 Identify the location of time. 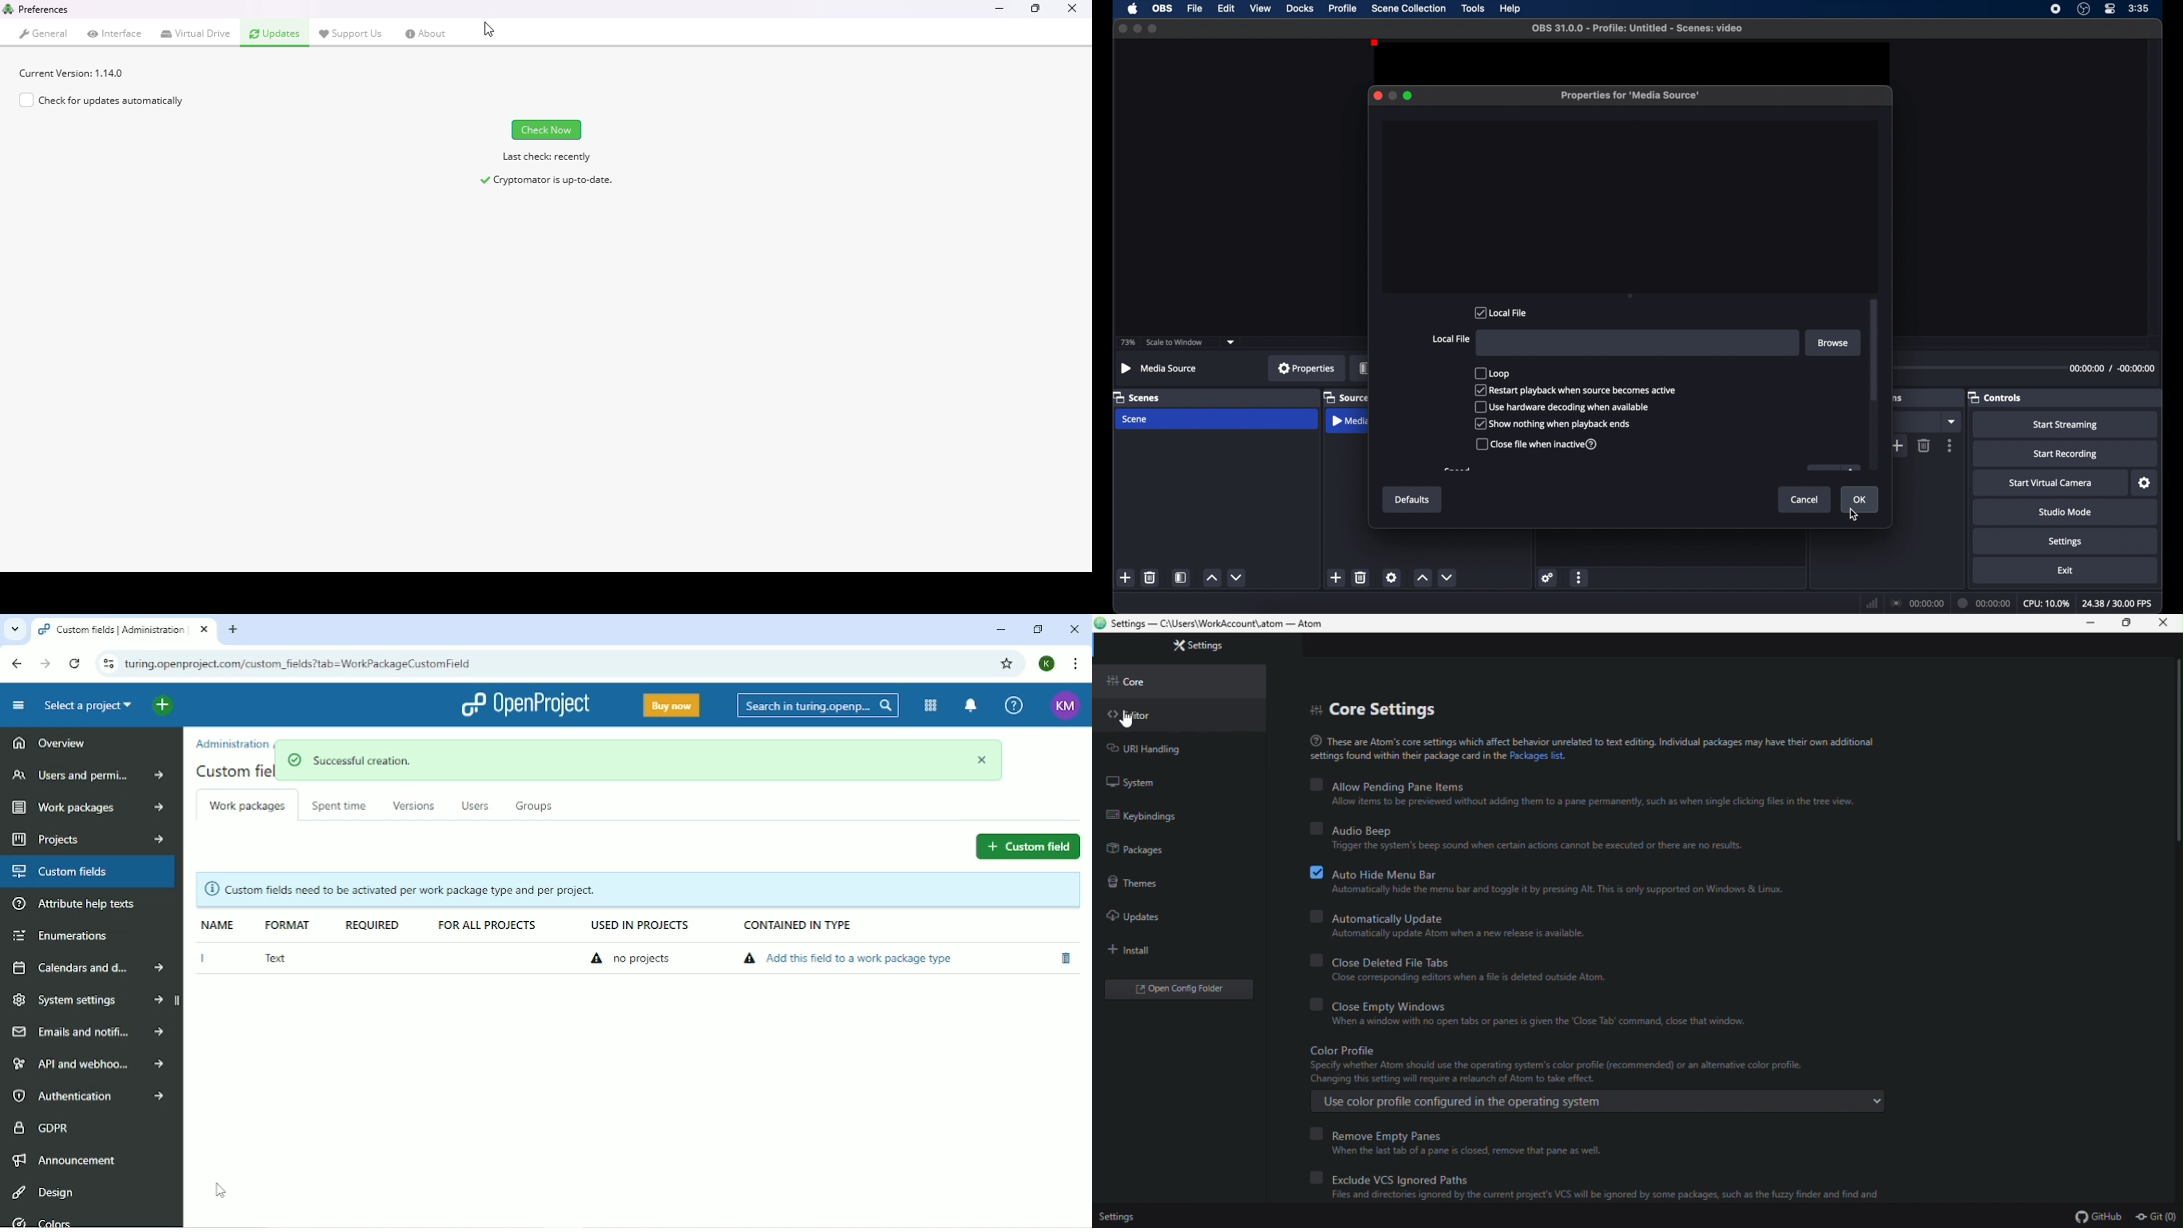
(2139, 9).